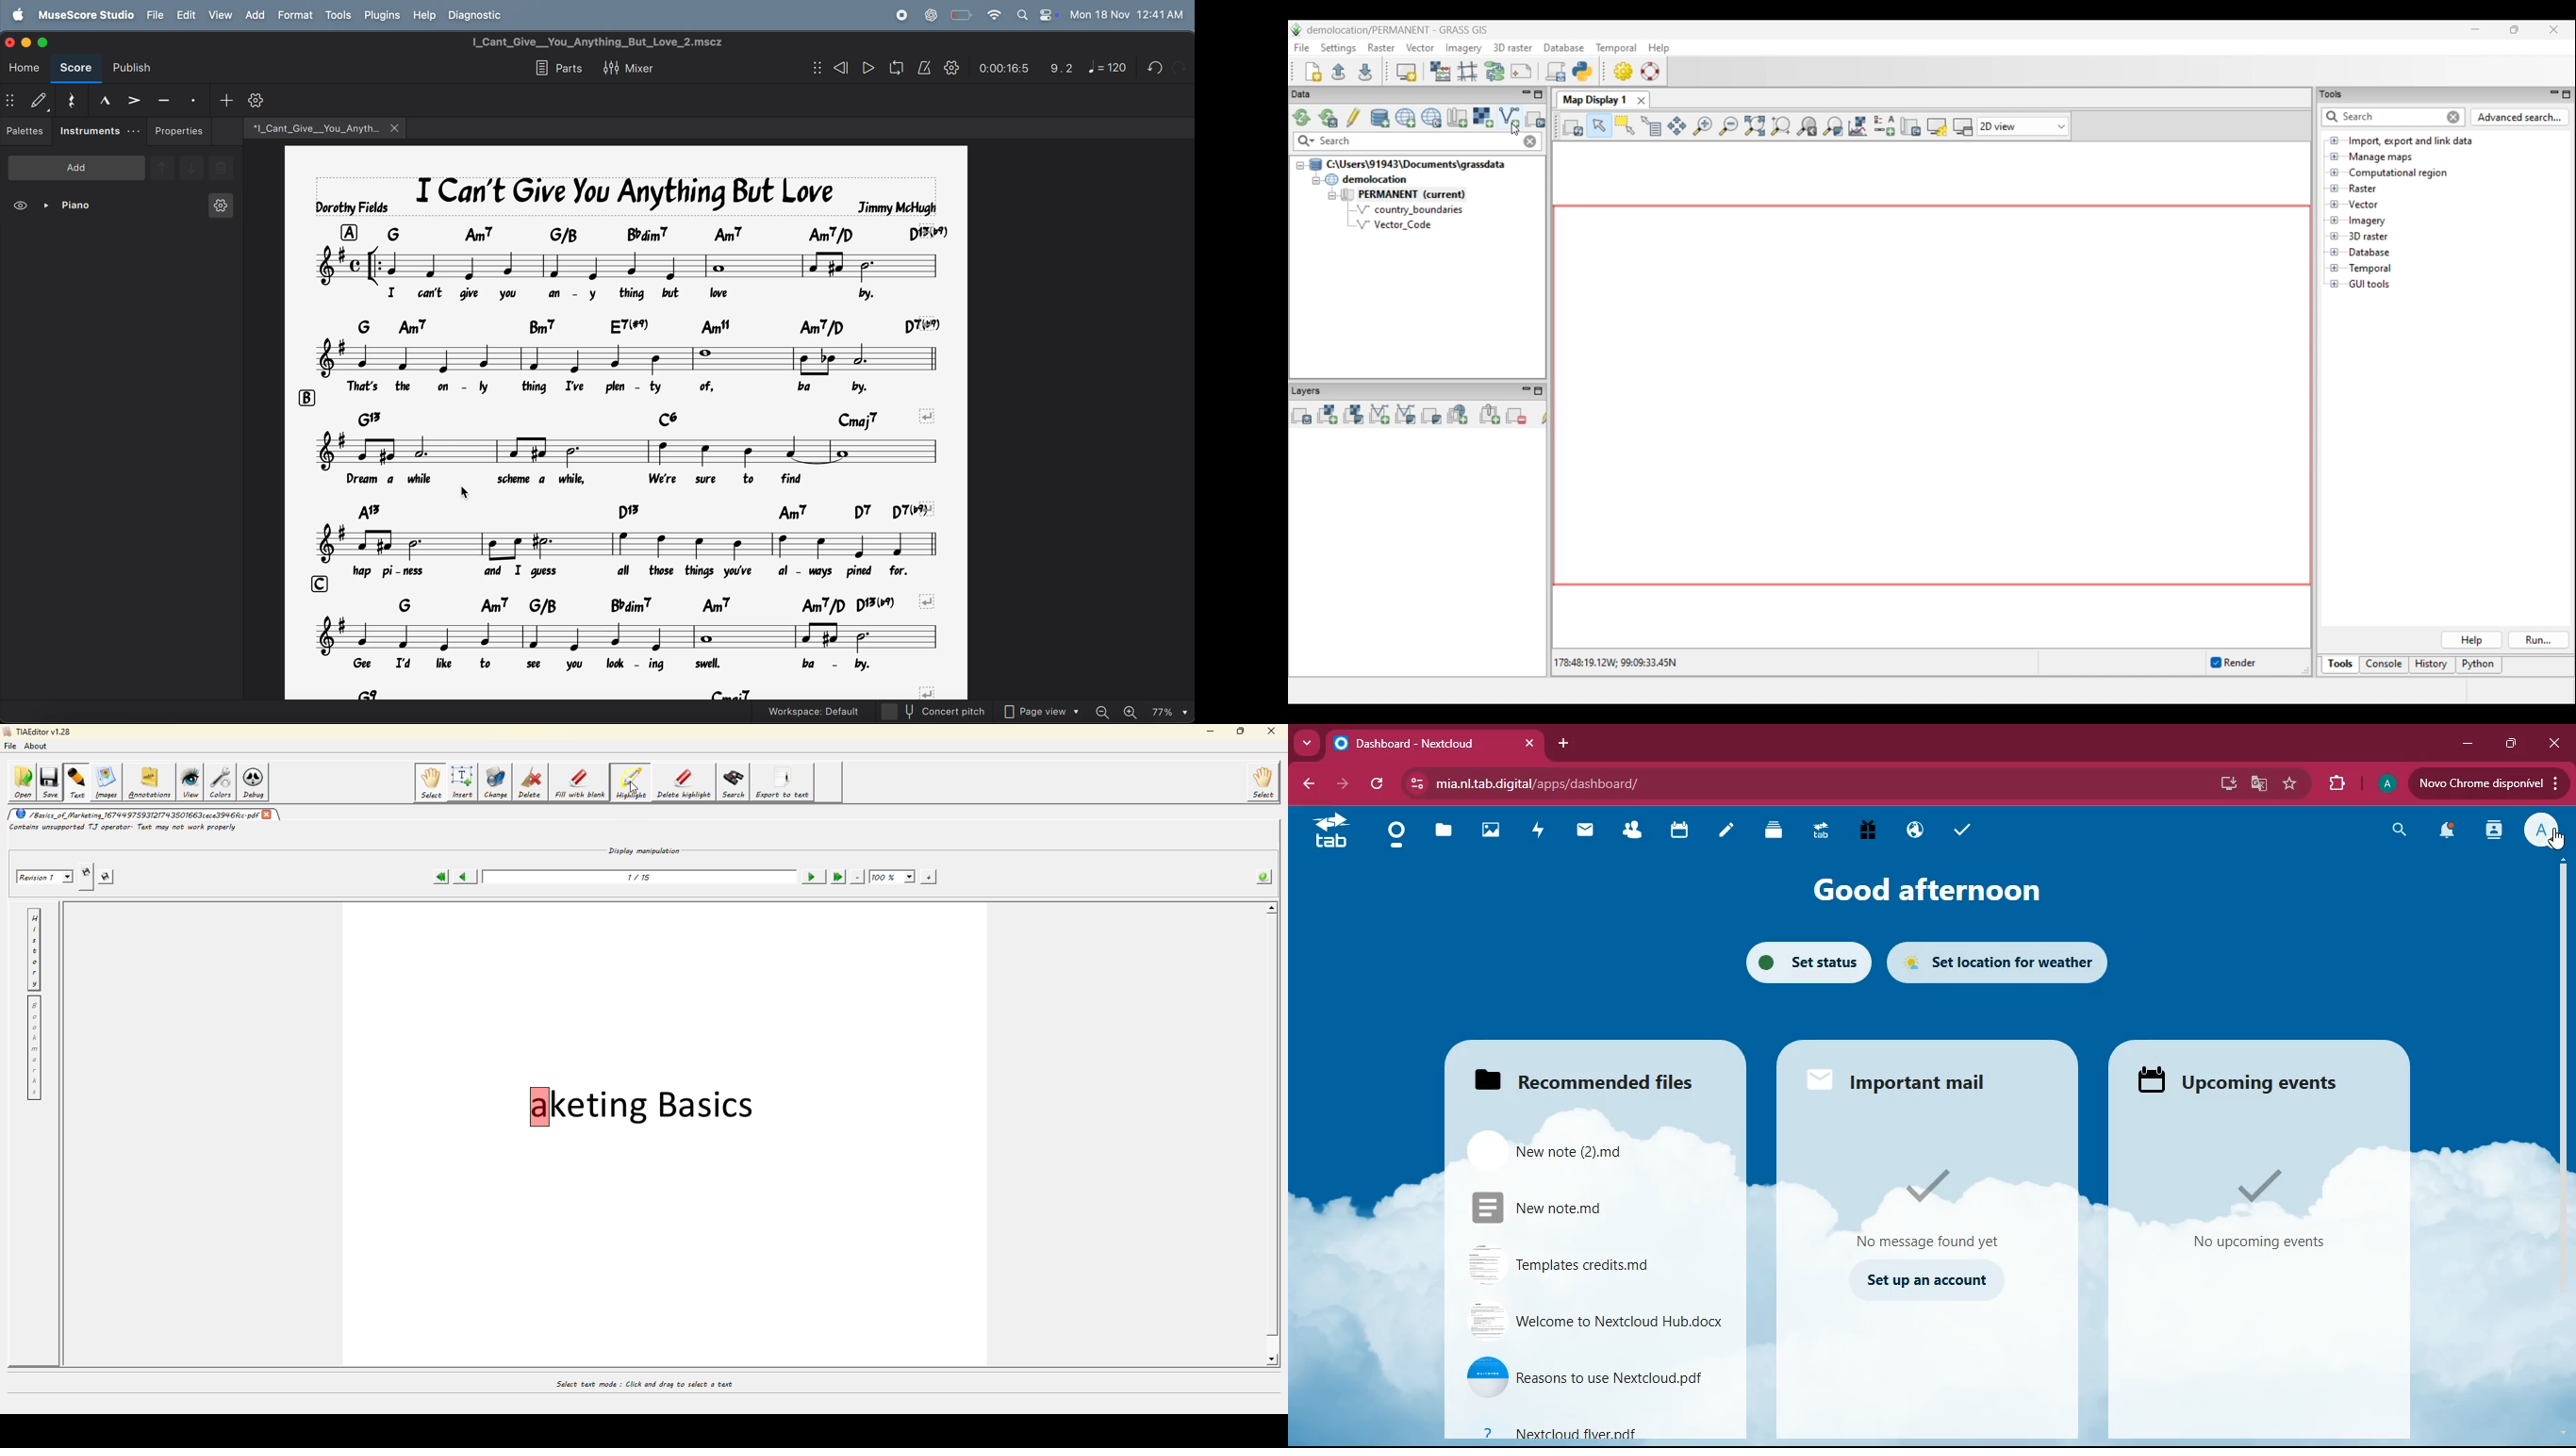 This screenshot has height=1456, width=2576. What do you see at coordinates (1443, 832) in the screenshot?
I see `files` at bounding box center [1443, 832].